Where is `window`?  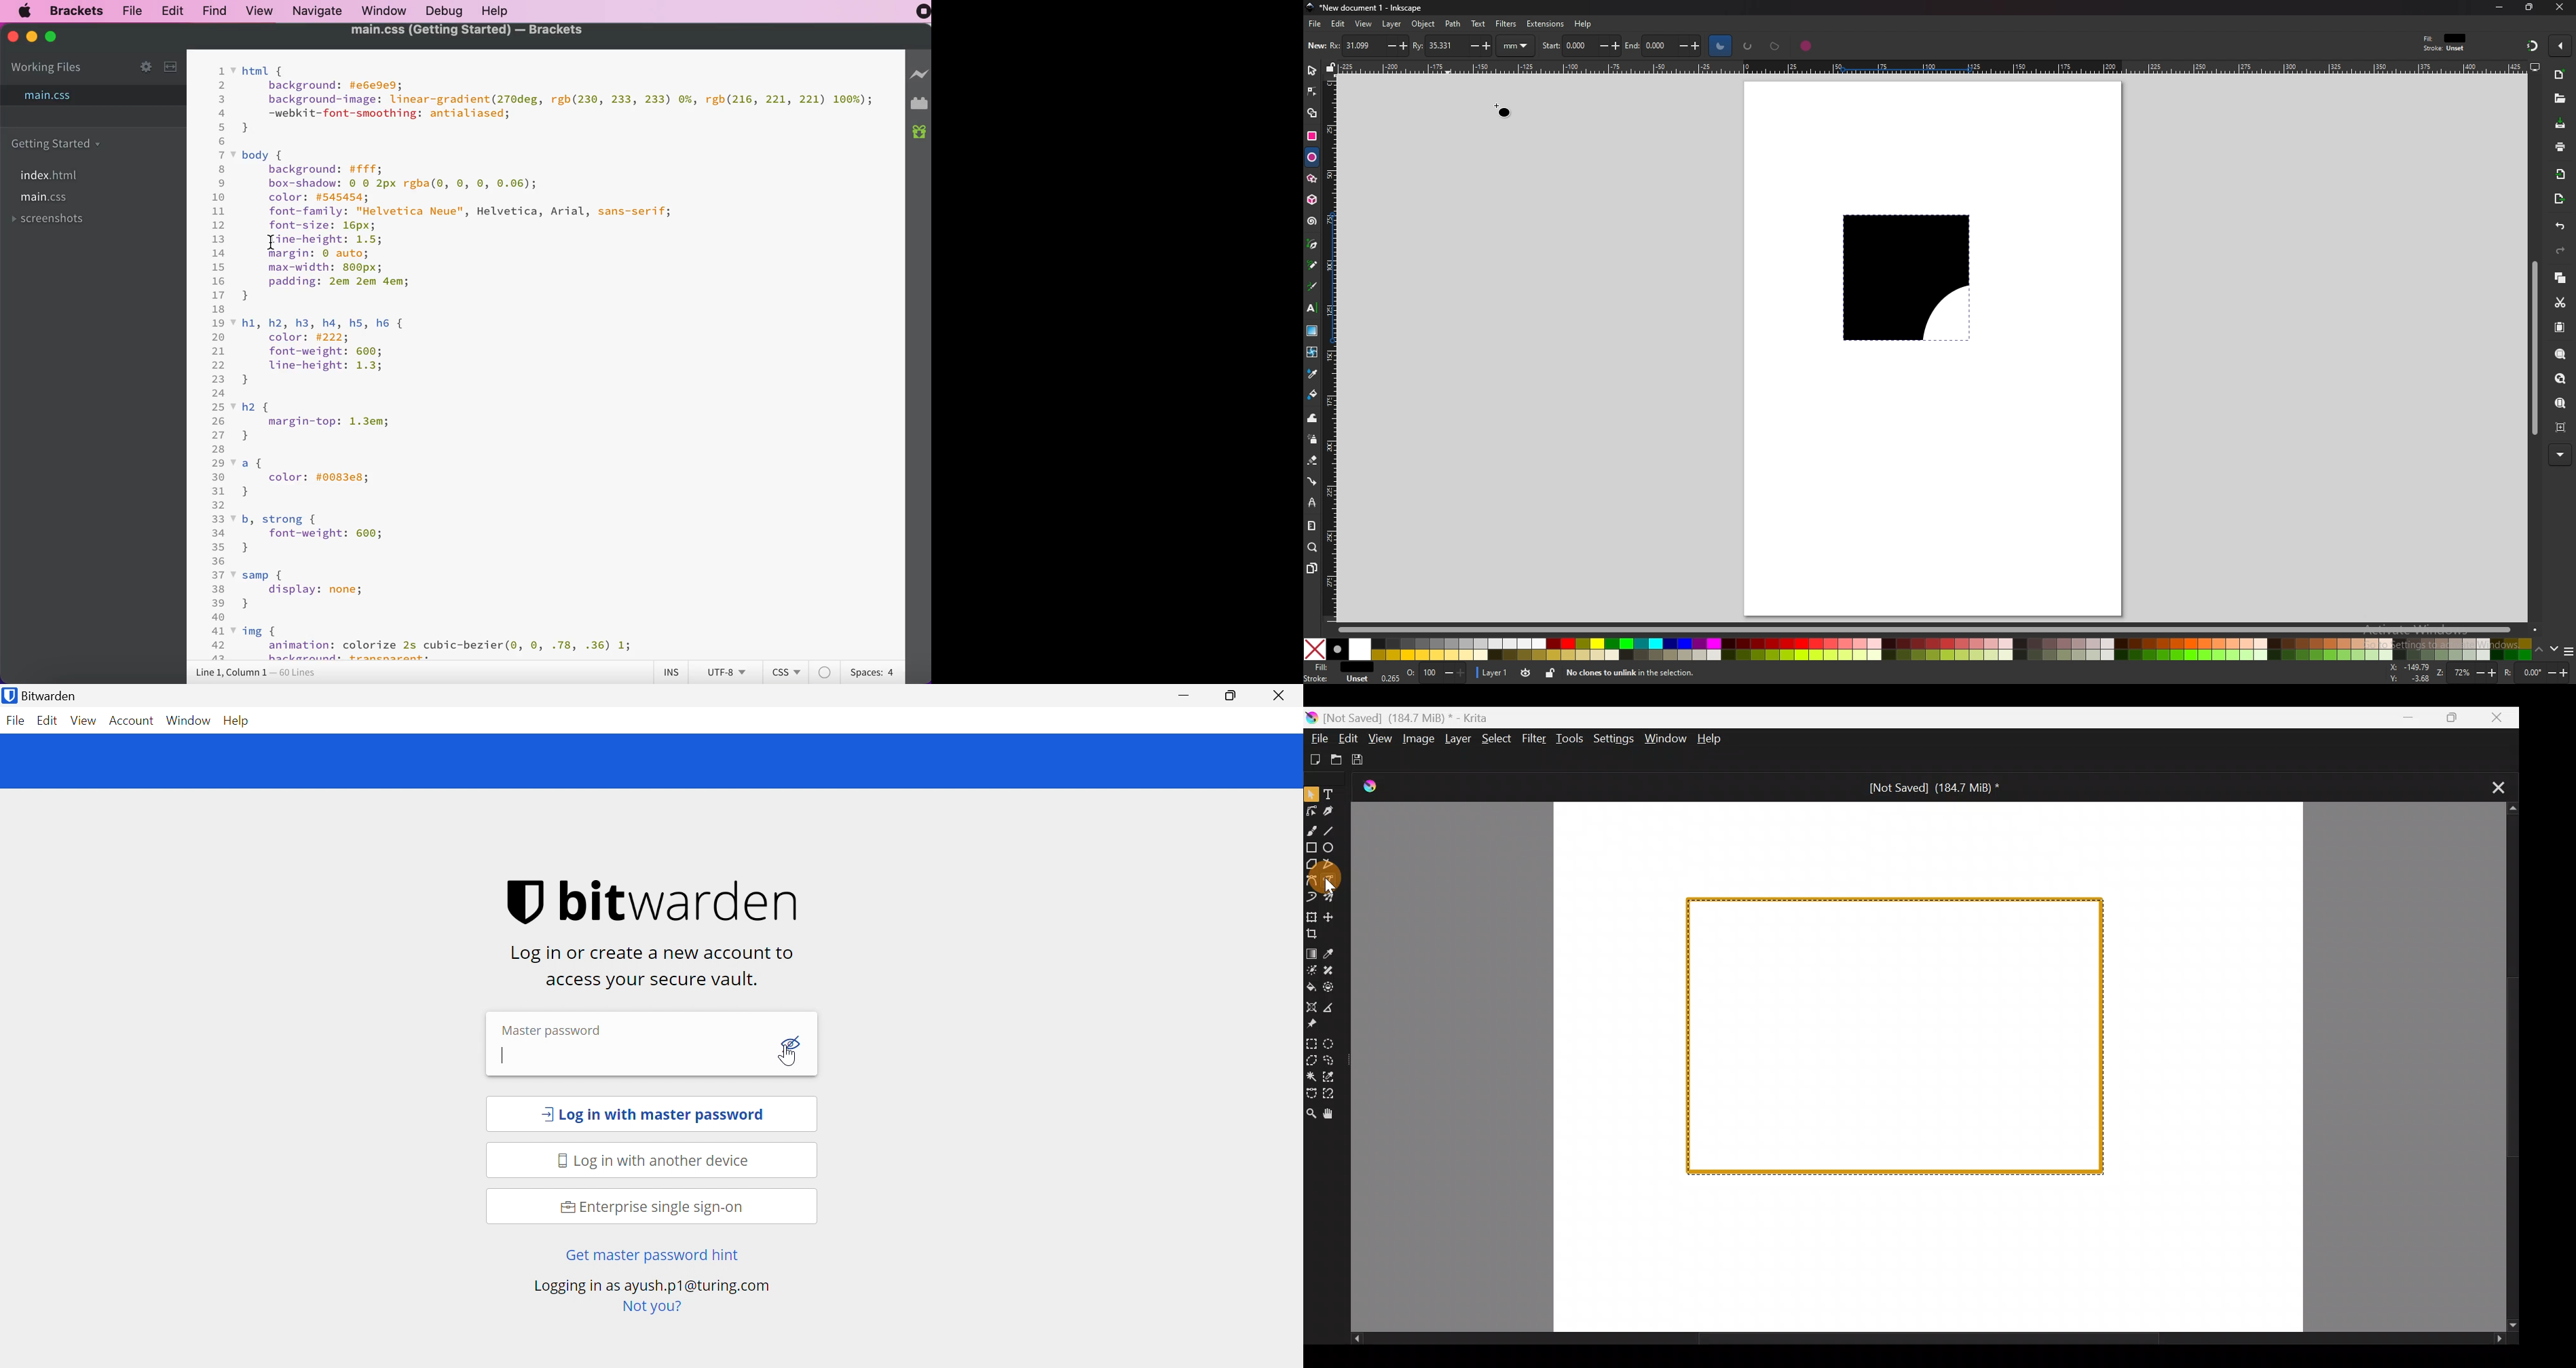 window is located at coordinates (386, 11).